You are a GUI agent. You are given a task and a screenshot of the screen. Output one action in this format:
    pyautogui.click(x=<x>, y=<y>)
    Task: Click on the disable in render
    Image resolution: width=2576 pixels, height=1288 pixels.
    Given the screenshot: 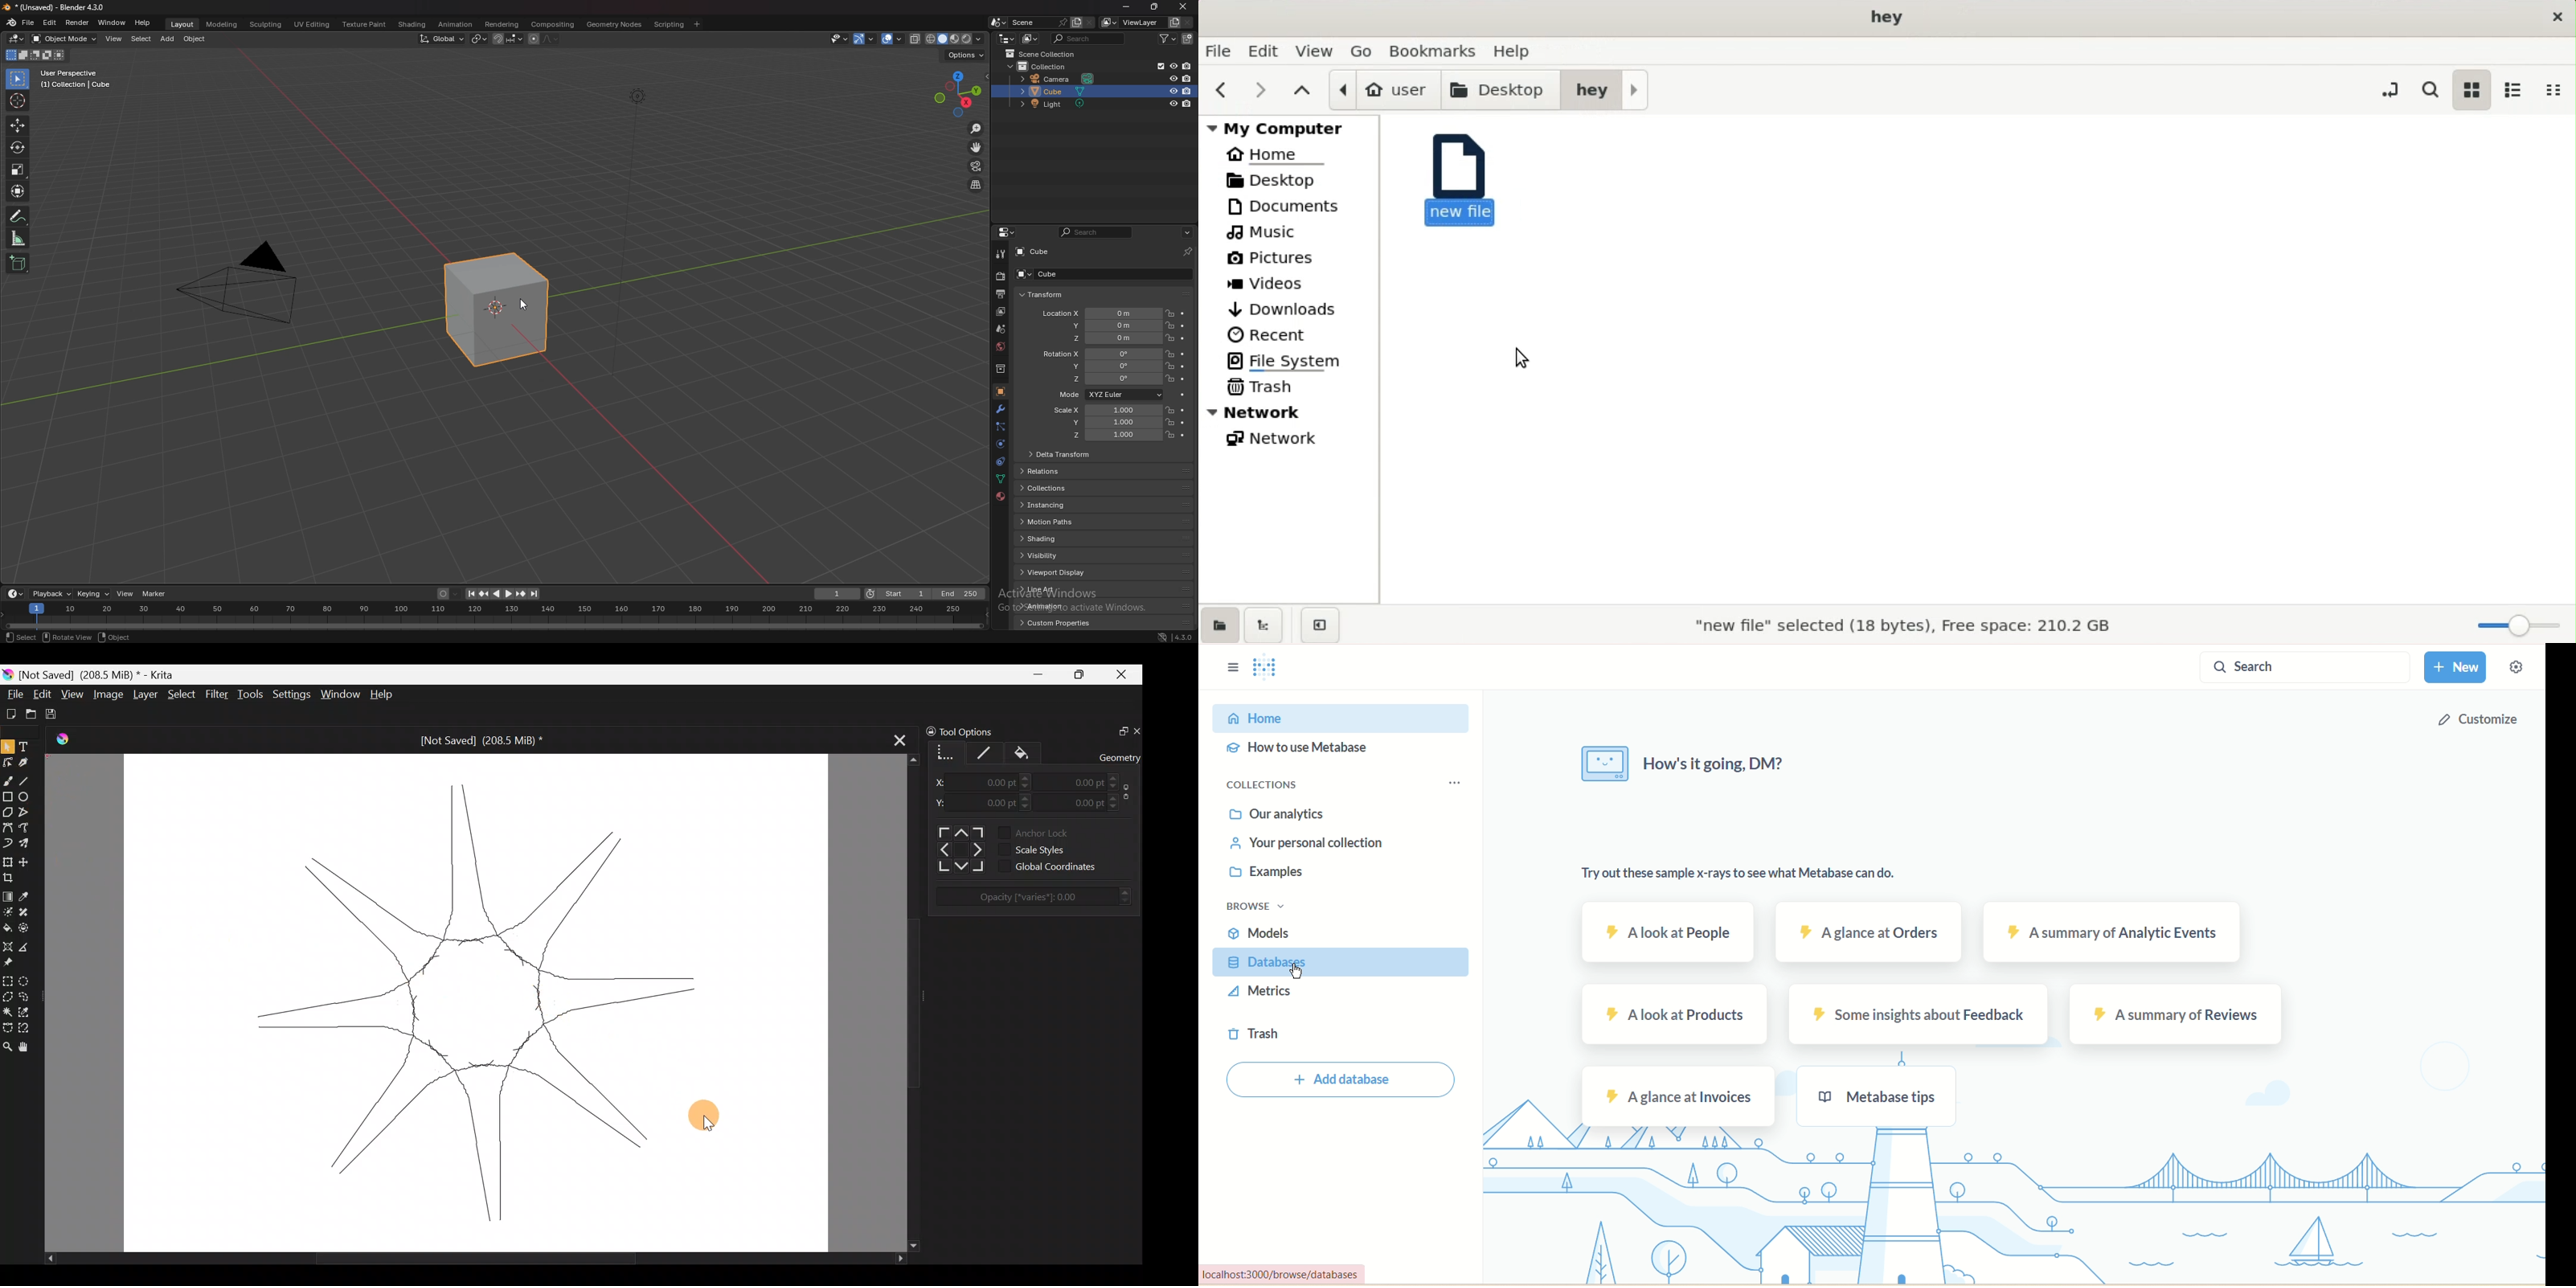 What is the action you would take?
    pyautogui.click(x=1187, y=103)
    